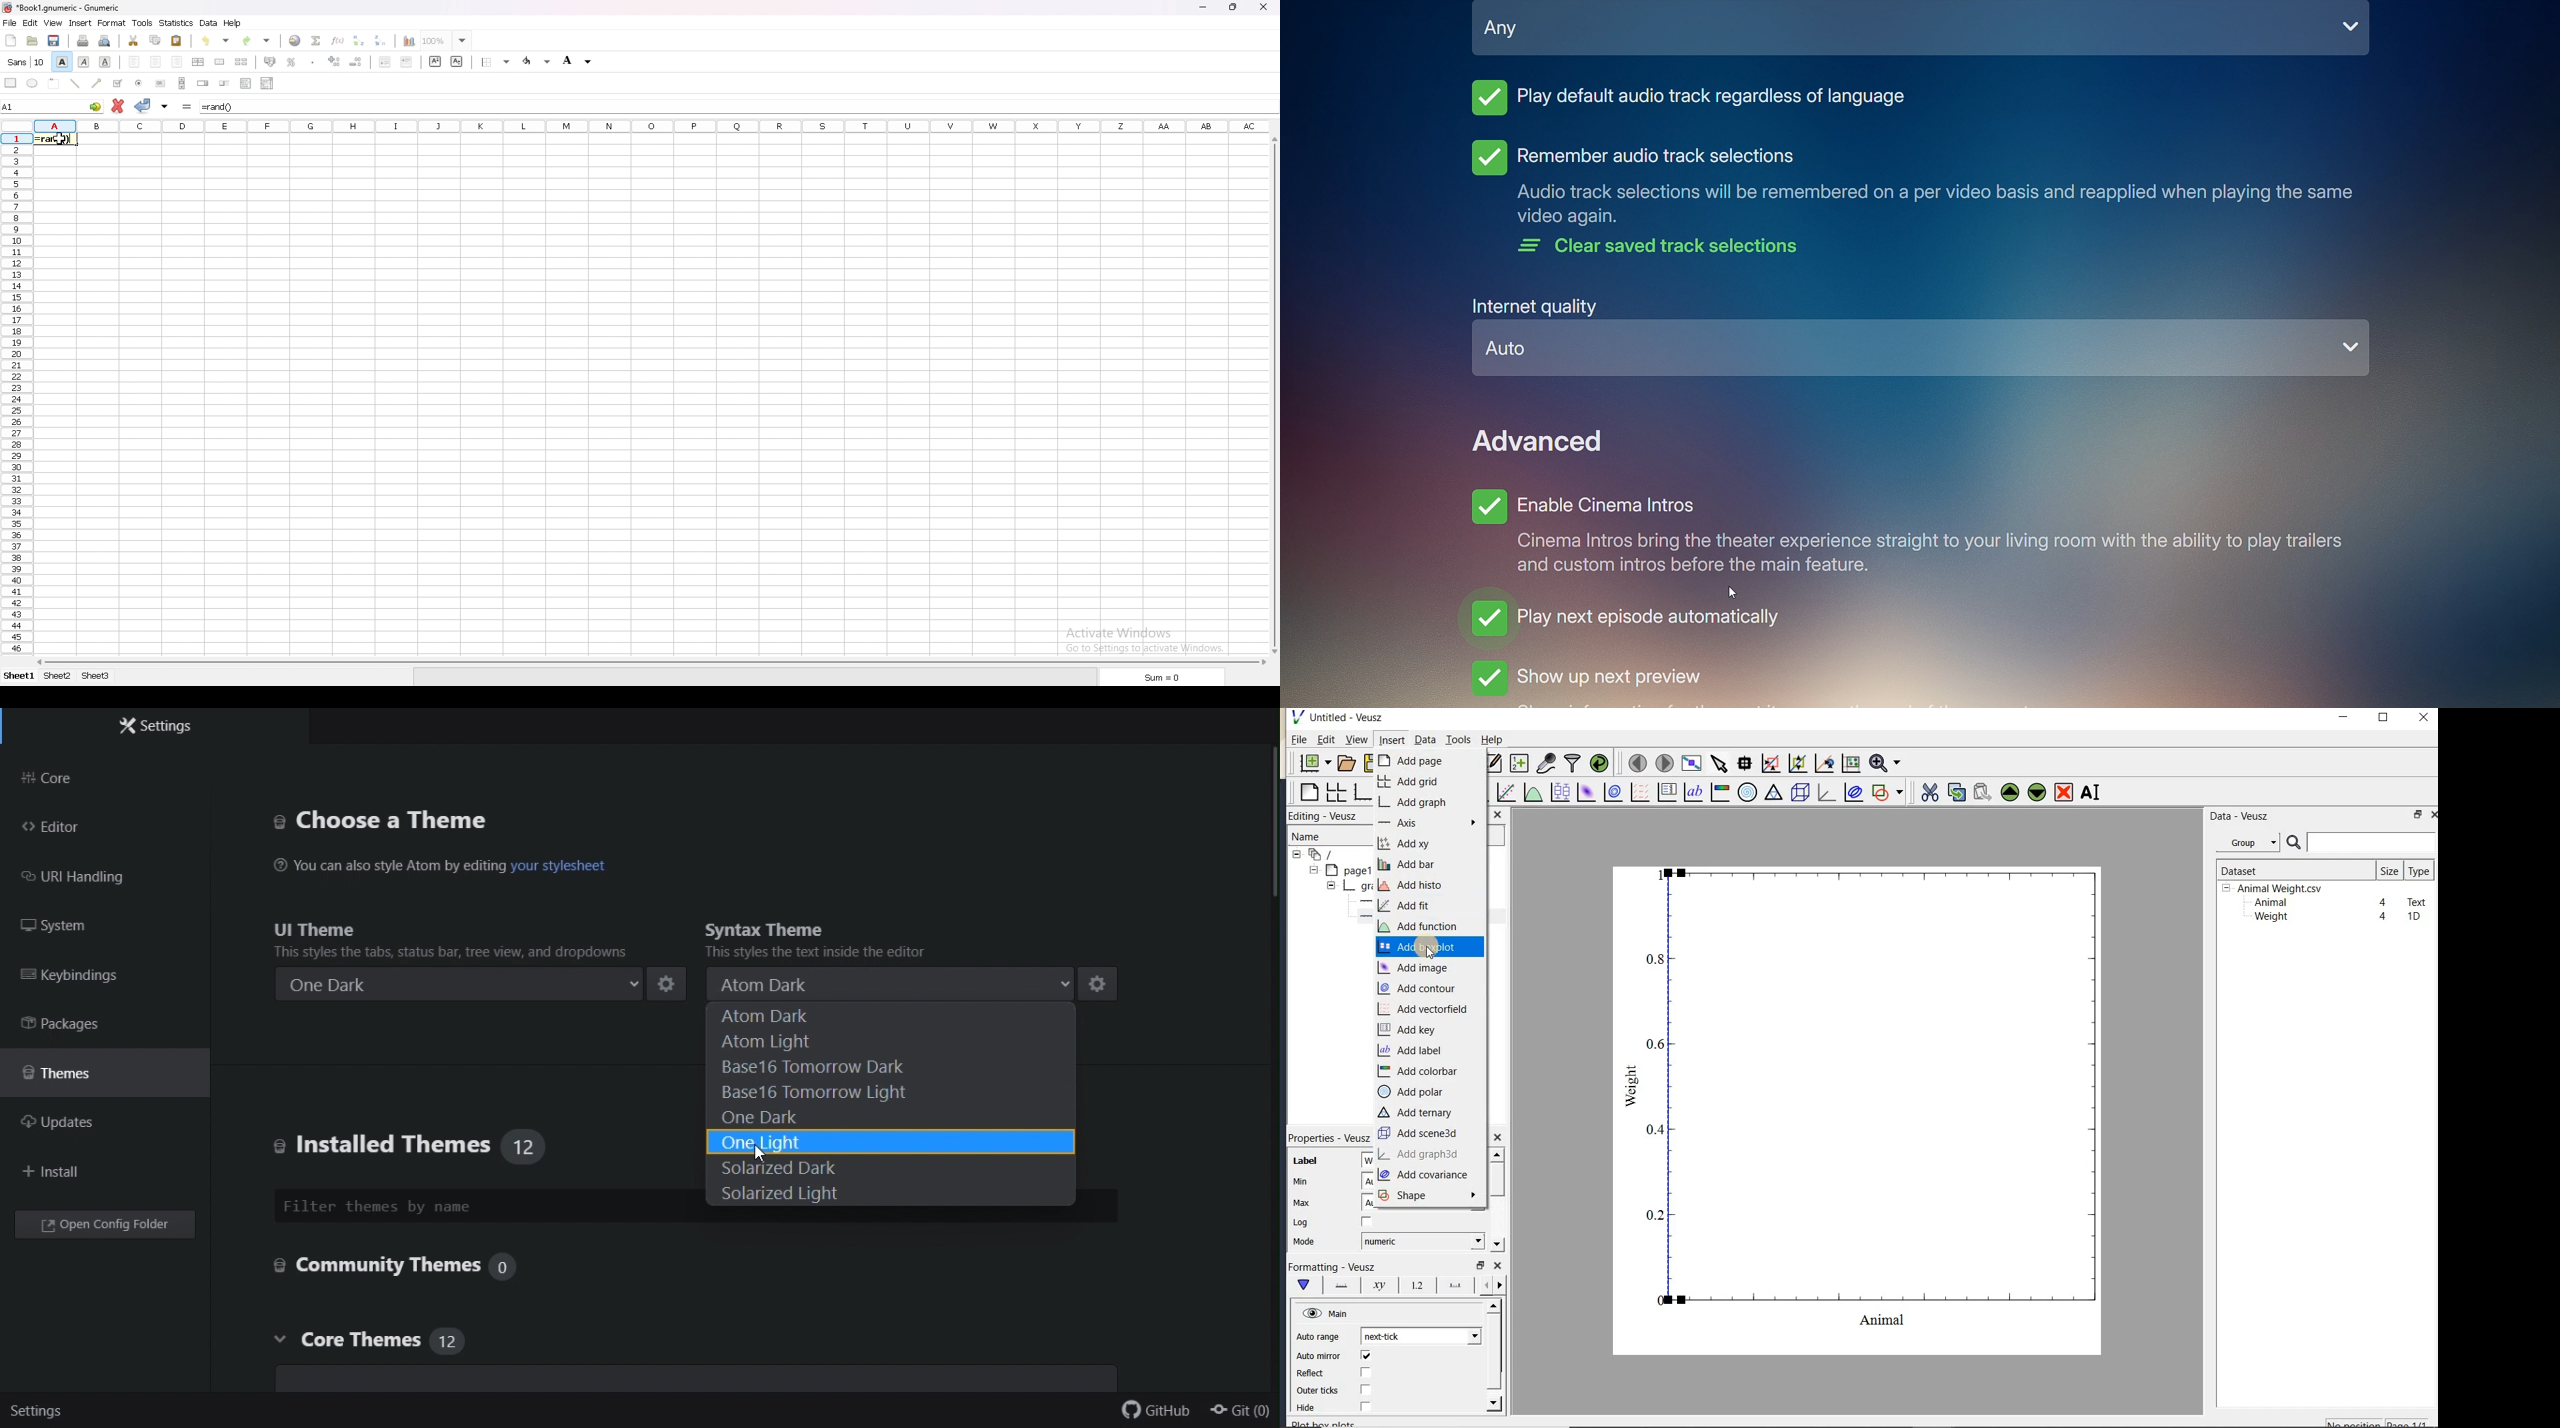 The width and height of the screenshot is (2576, 1428). What do you see at coordinates (1532, 794) in the screenshot?
I see `plot a function` at bounding box center [1532, 794].